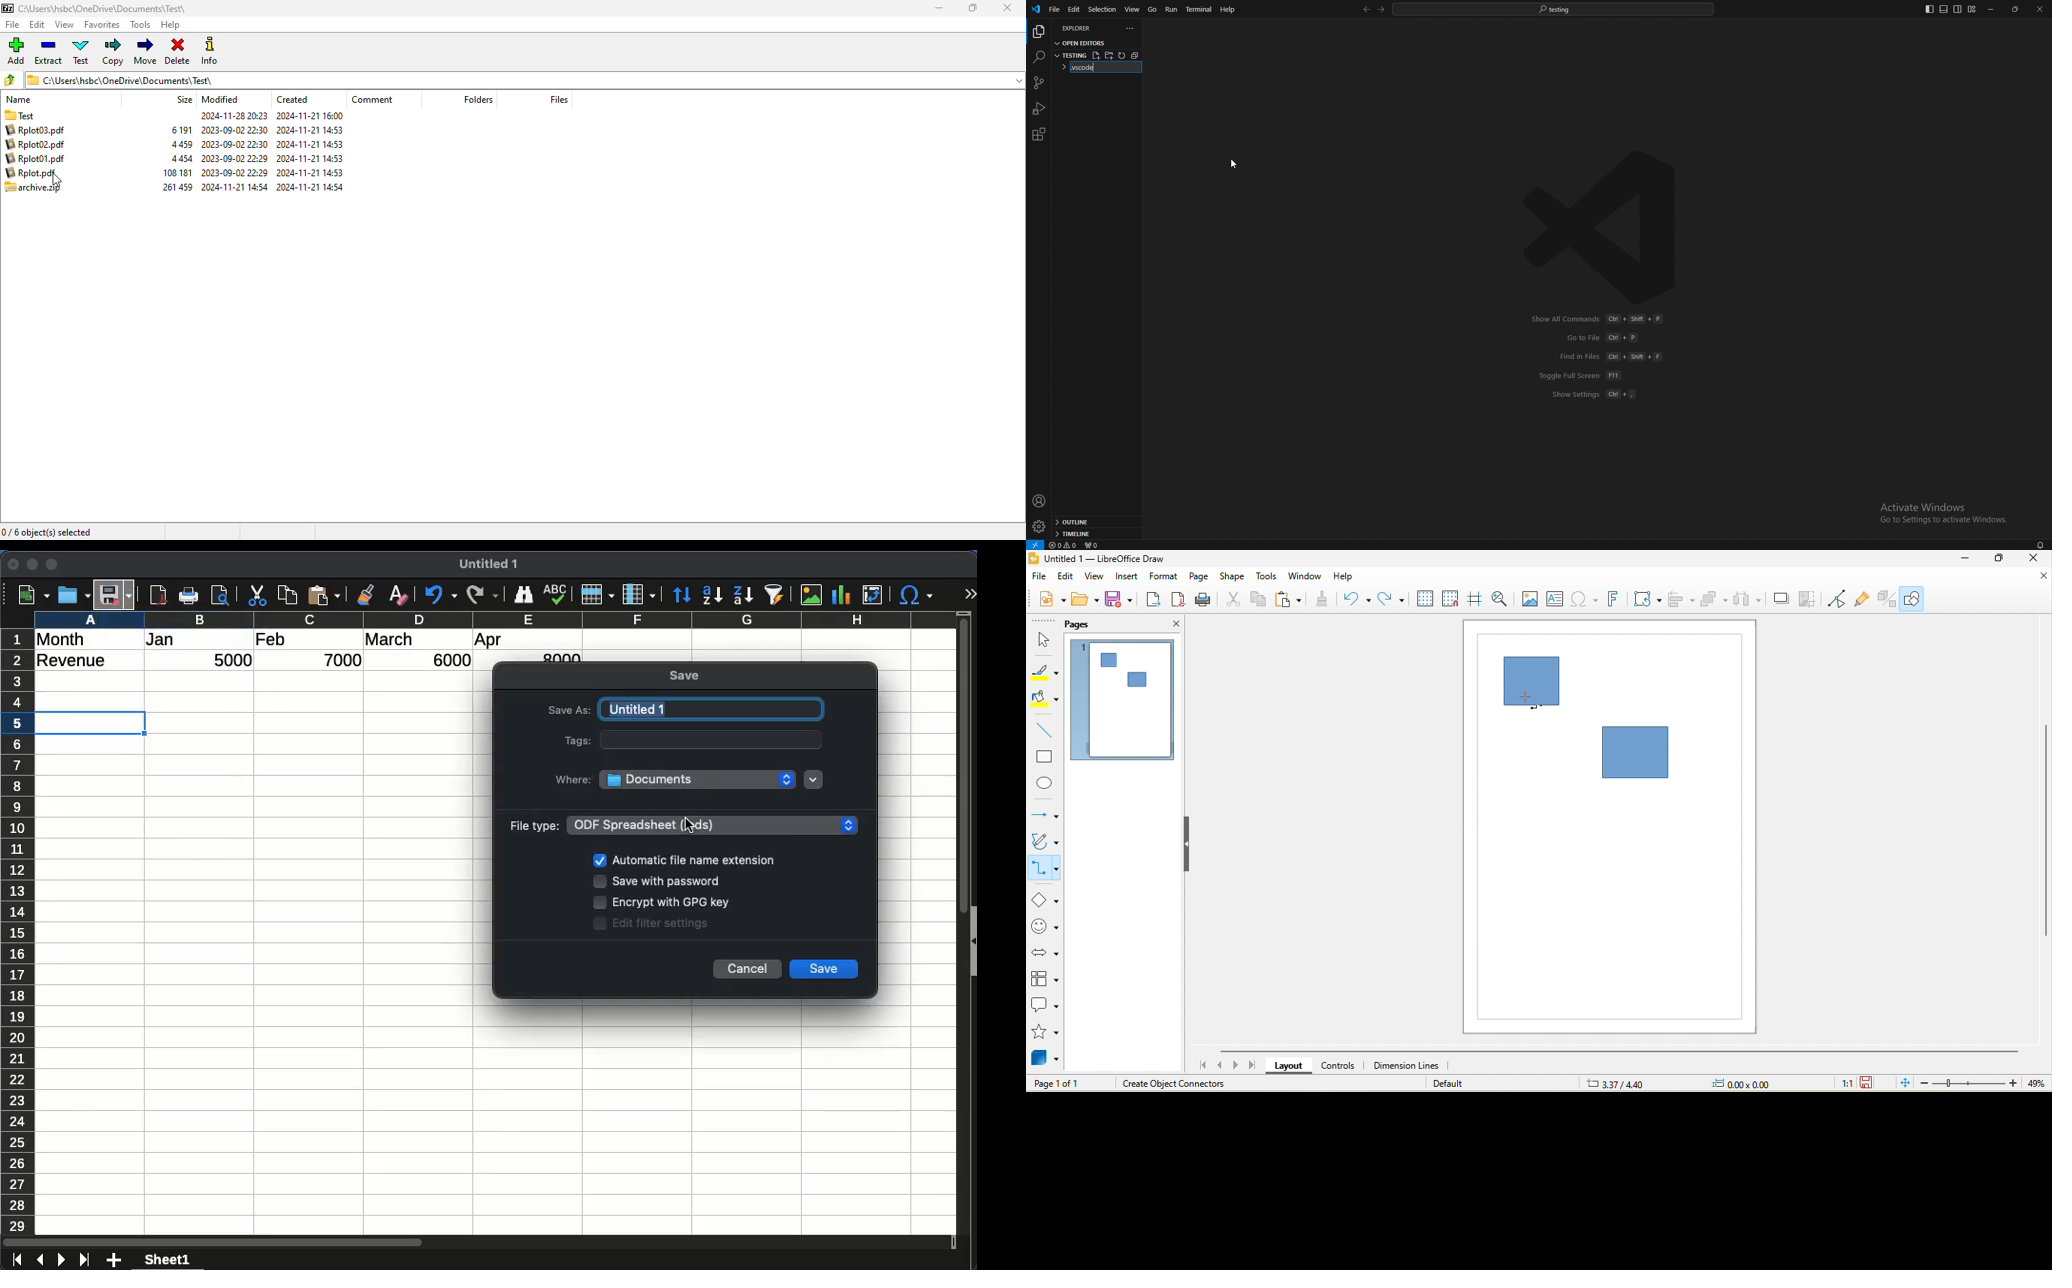  Describe the element at coordinates (1096, 546) in the screenshot. I see `ports forwarded` at that location.